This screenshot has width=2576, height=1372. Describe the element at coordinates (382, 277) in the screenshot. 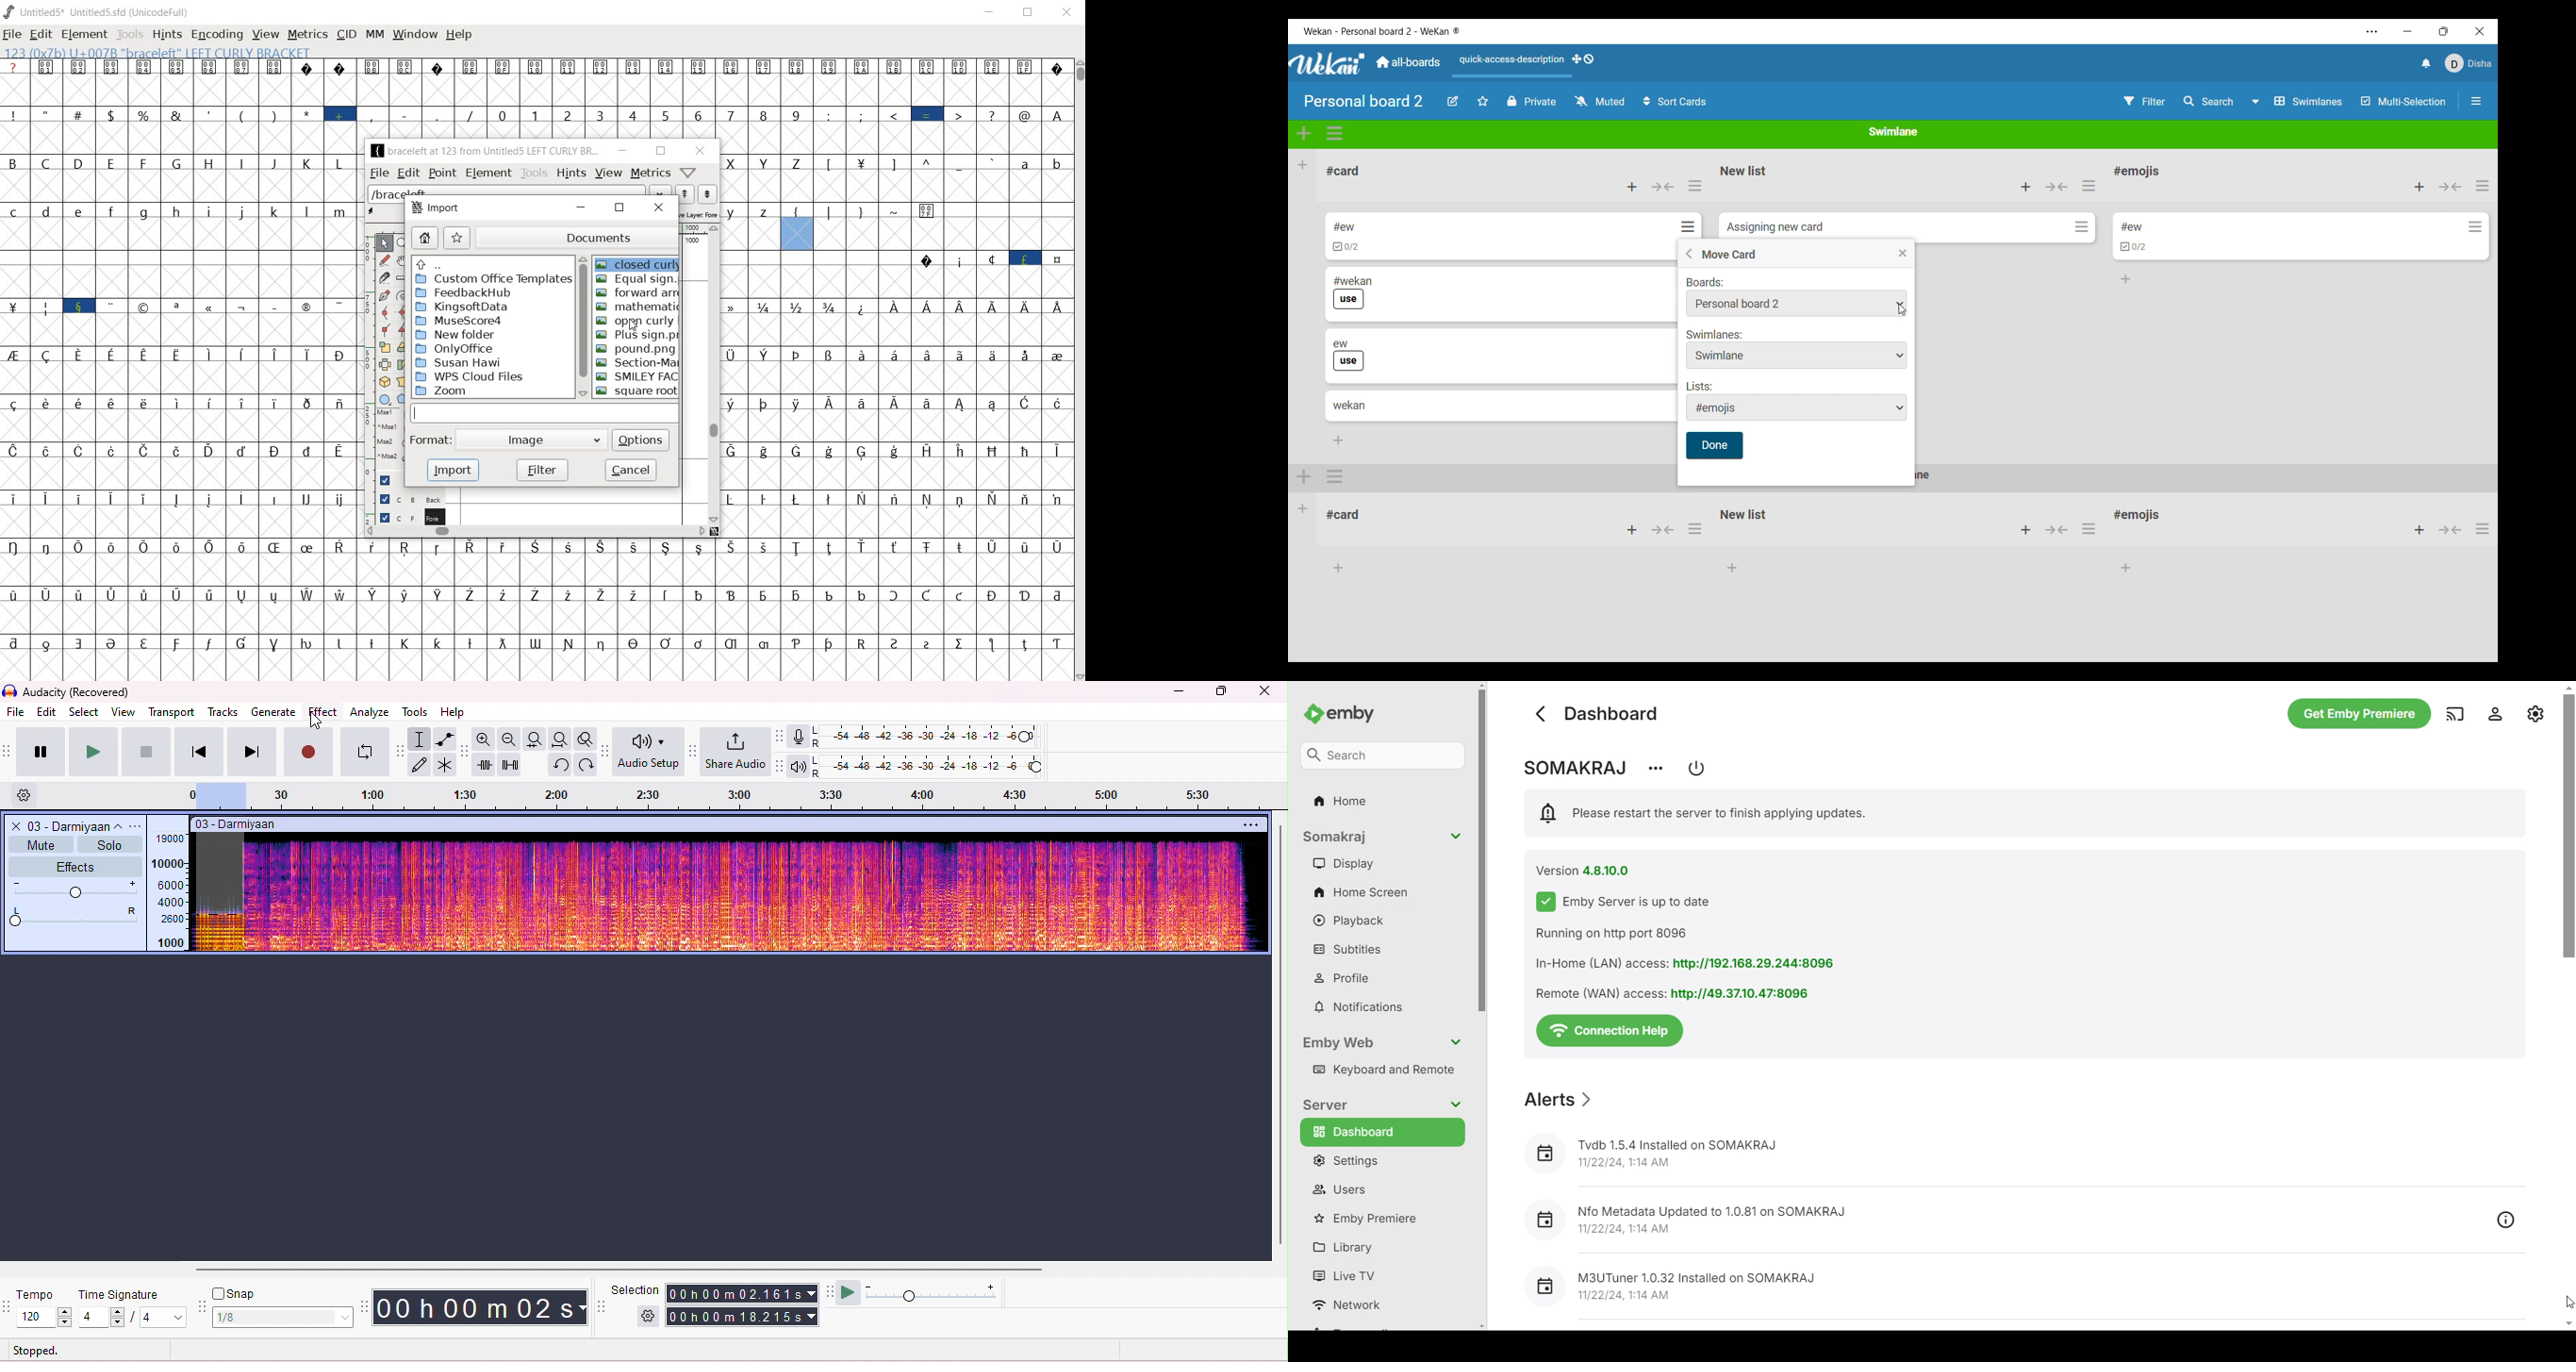

I see `cut splines in two` at that location.